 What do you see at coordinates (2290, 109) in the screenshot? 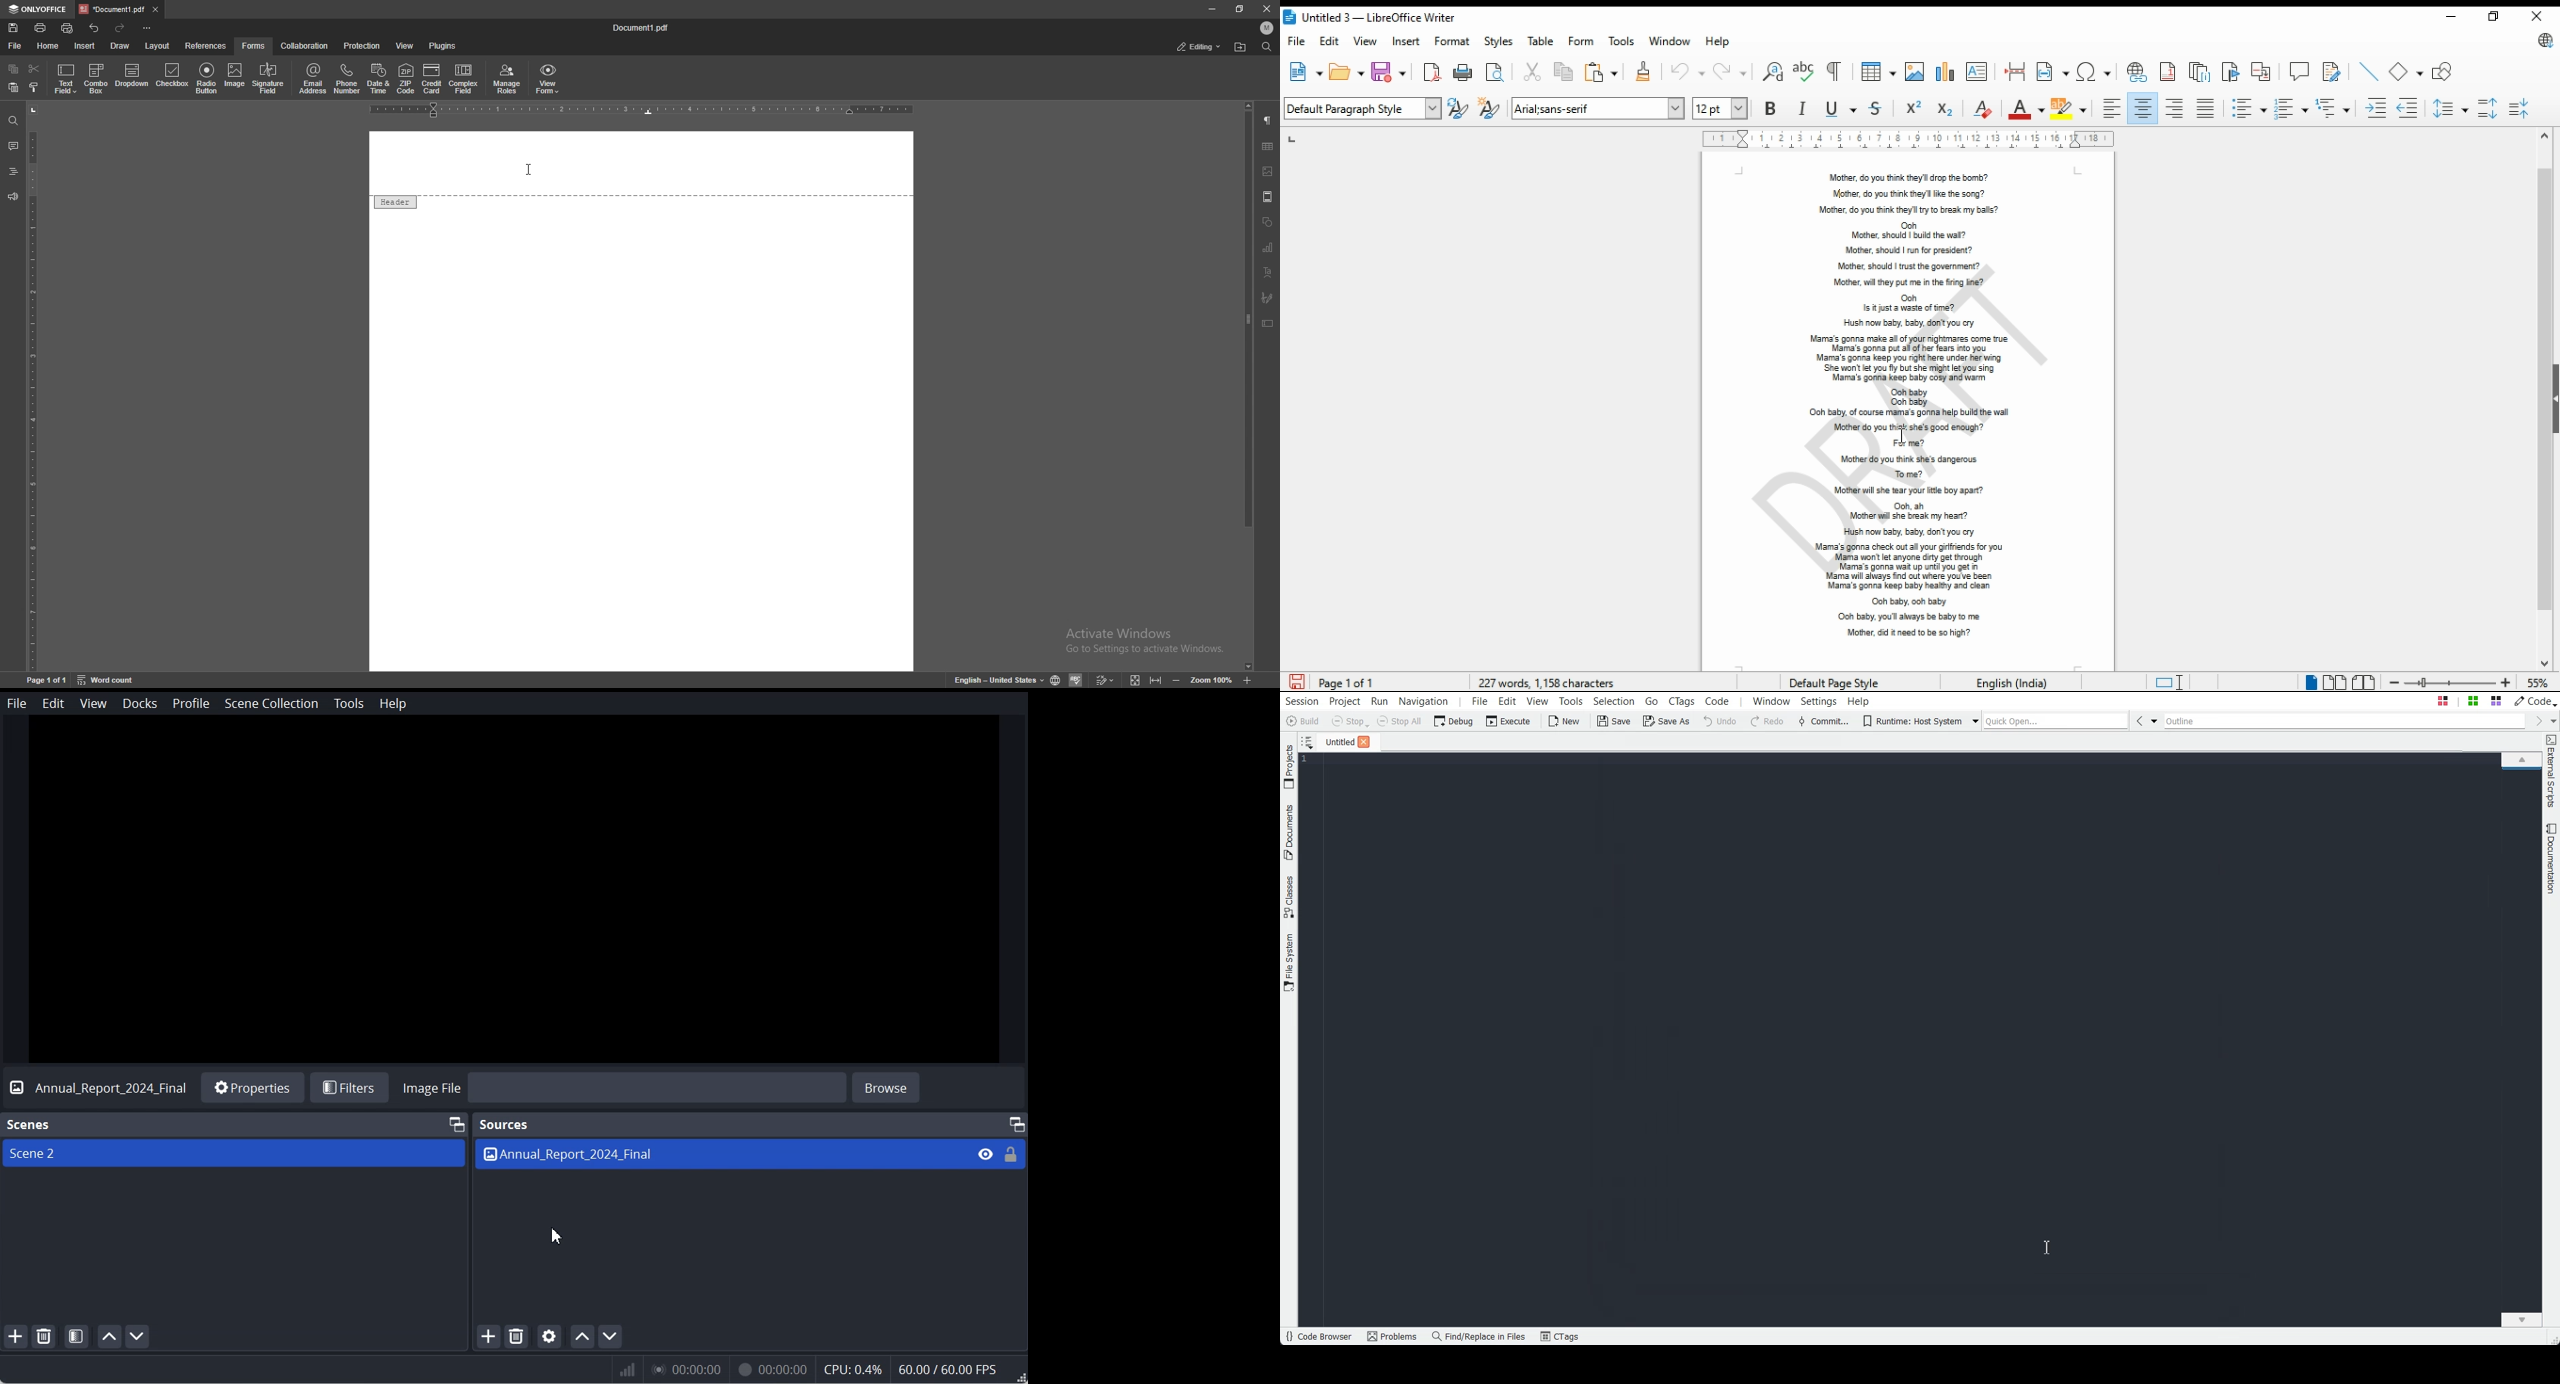
I see `toggle ordered list` at bounding box center [2290, 109].